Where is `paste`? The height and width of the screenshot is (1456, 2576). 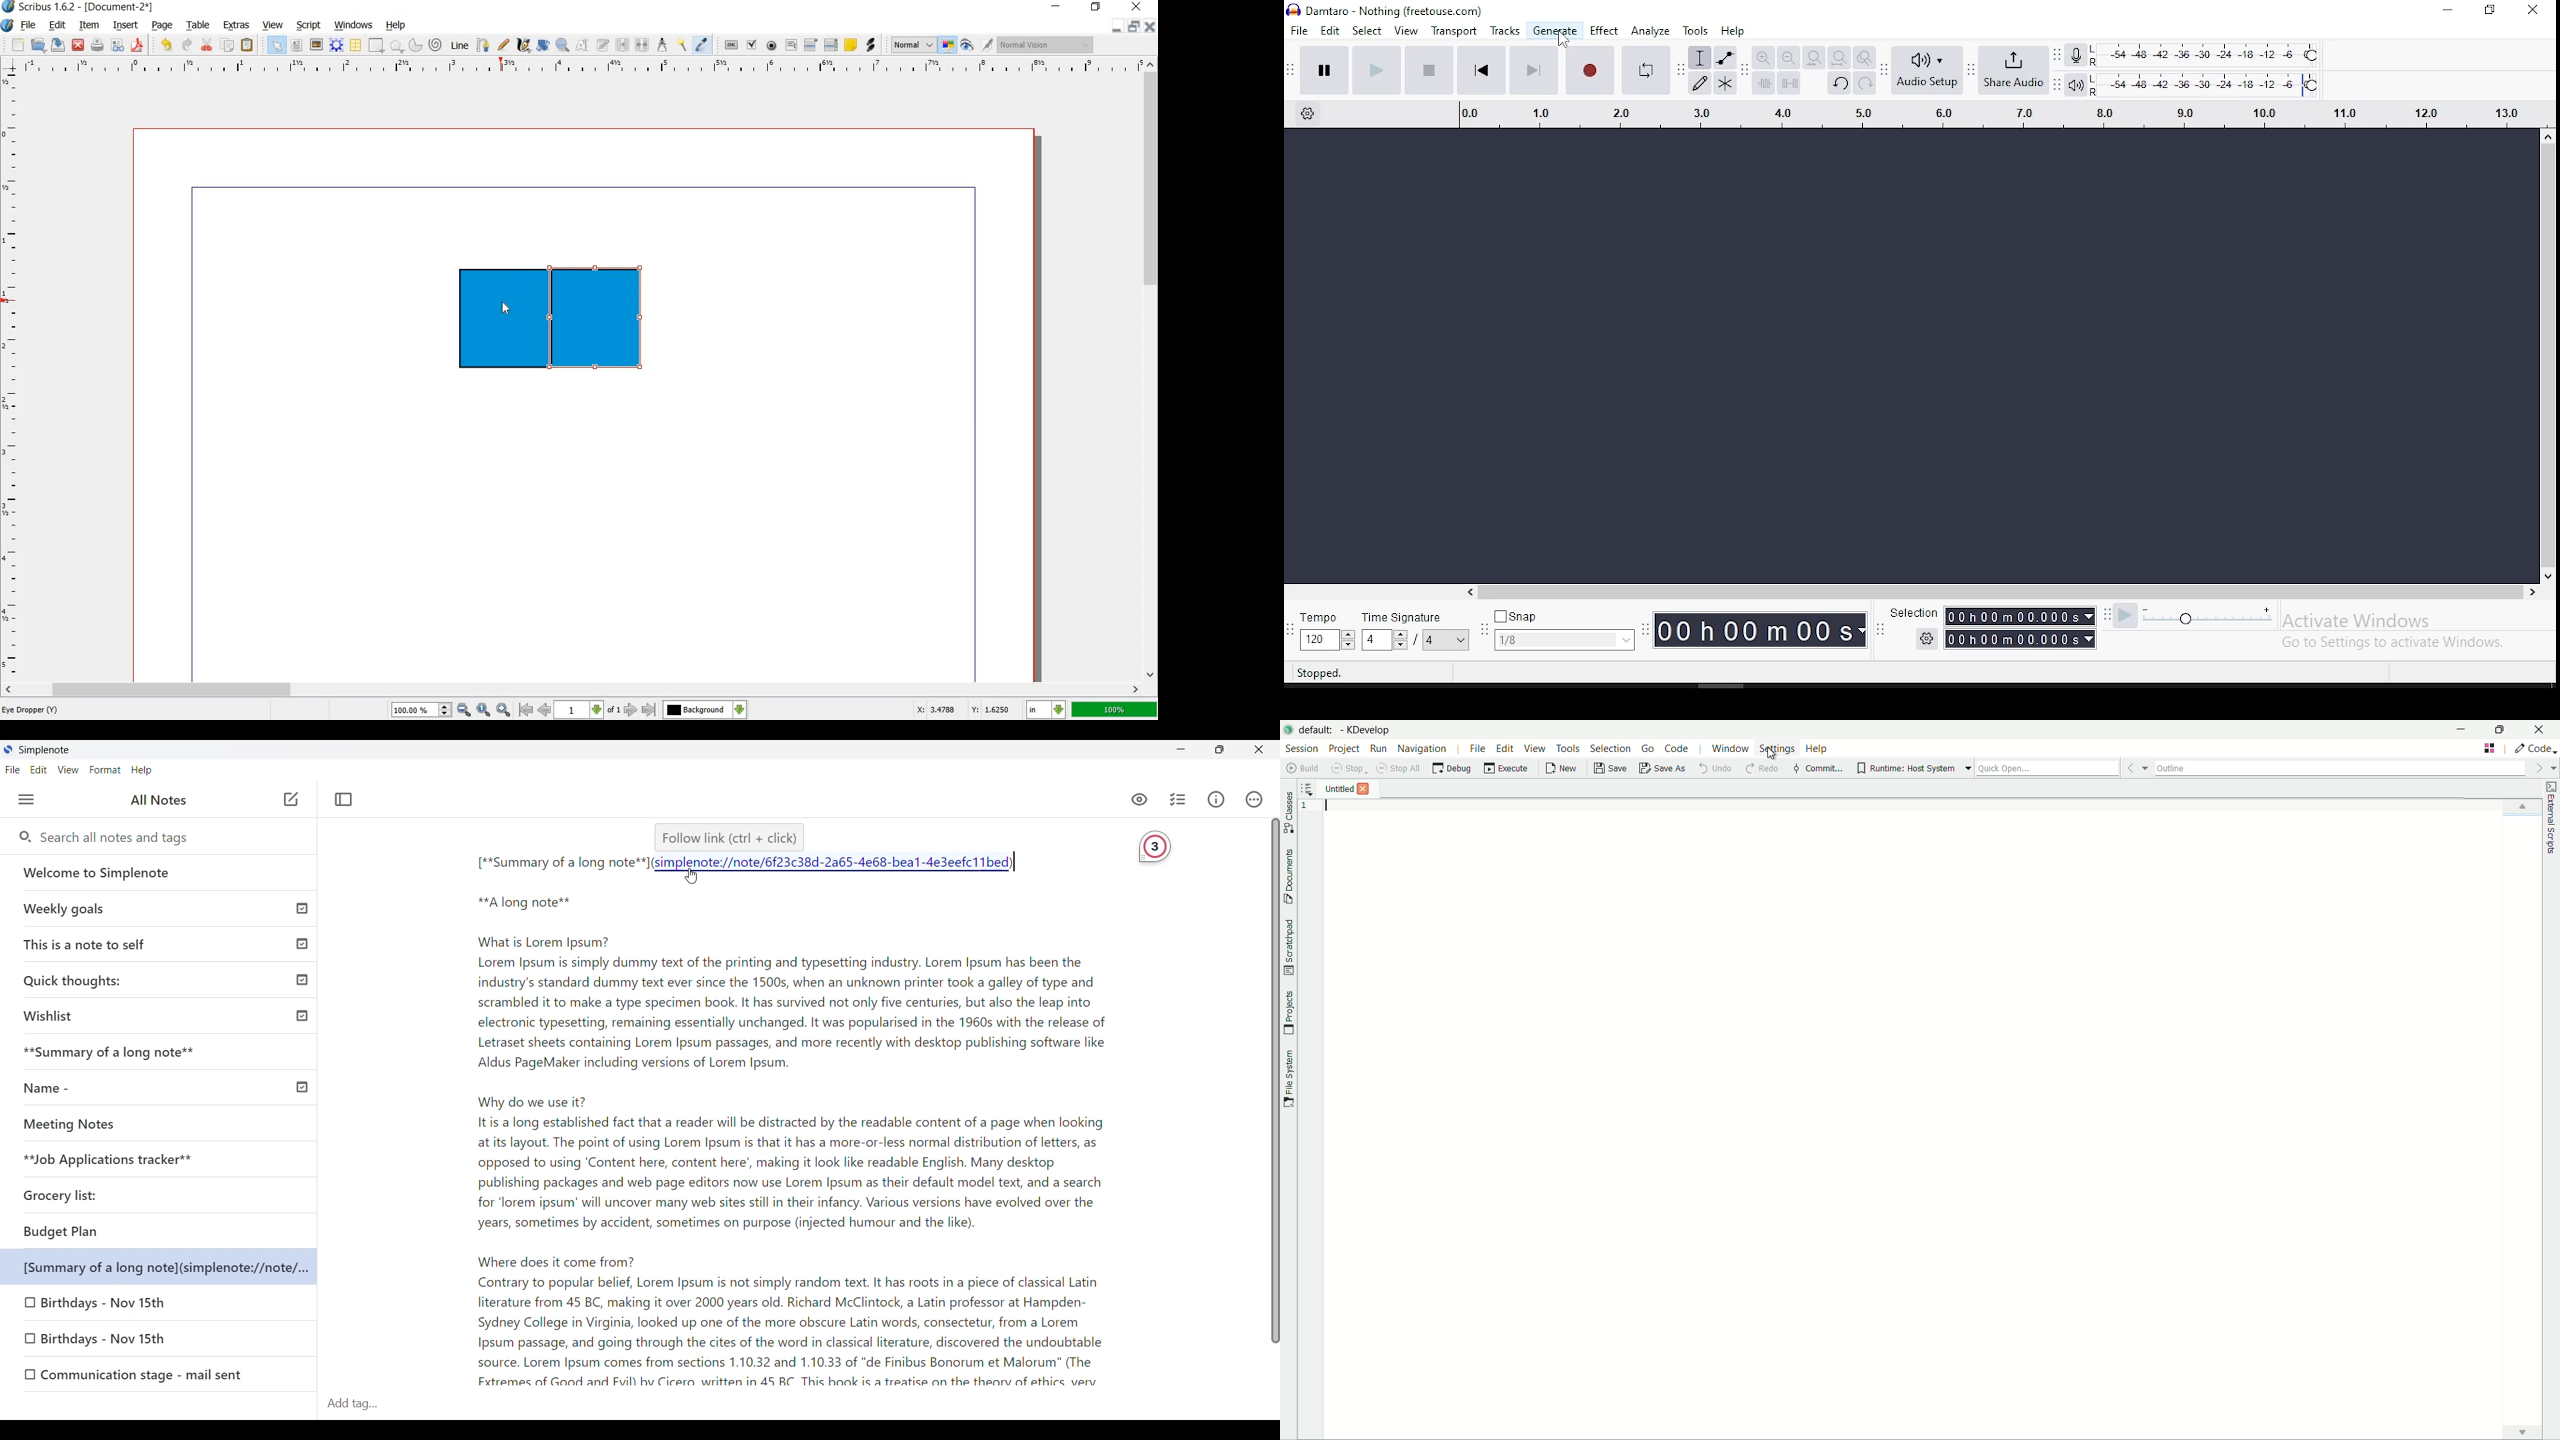
paste is located at coordinates (248, 44).